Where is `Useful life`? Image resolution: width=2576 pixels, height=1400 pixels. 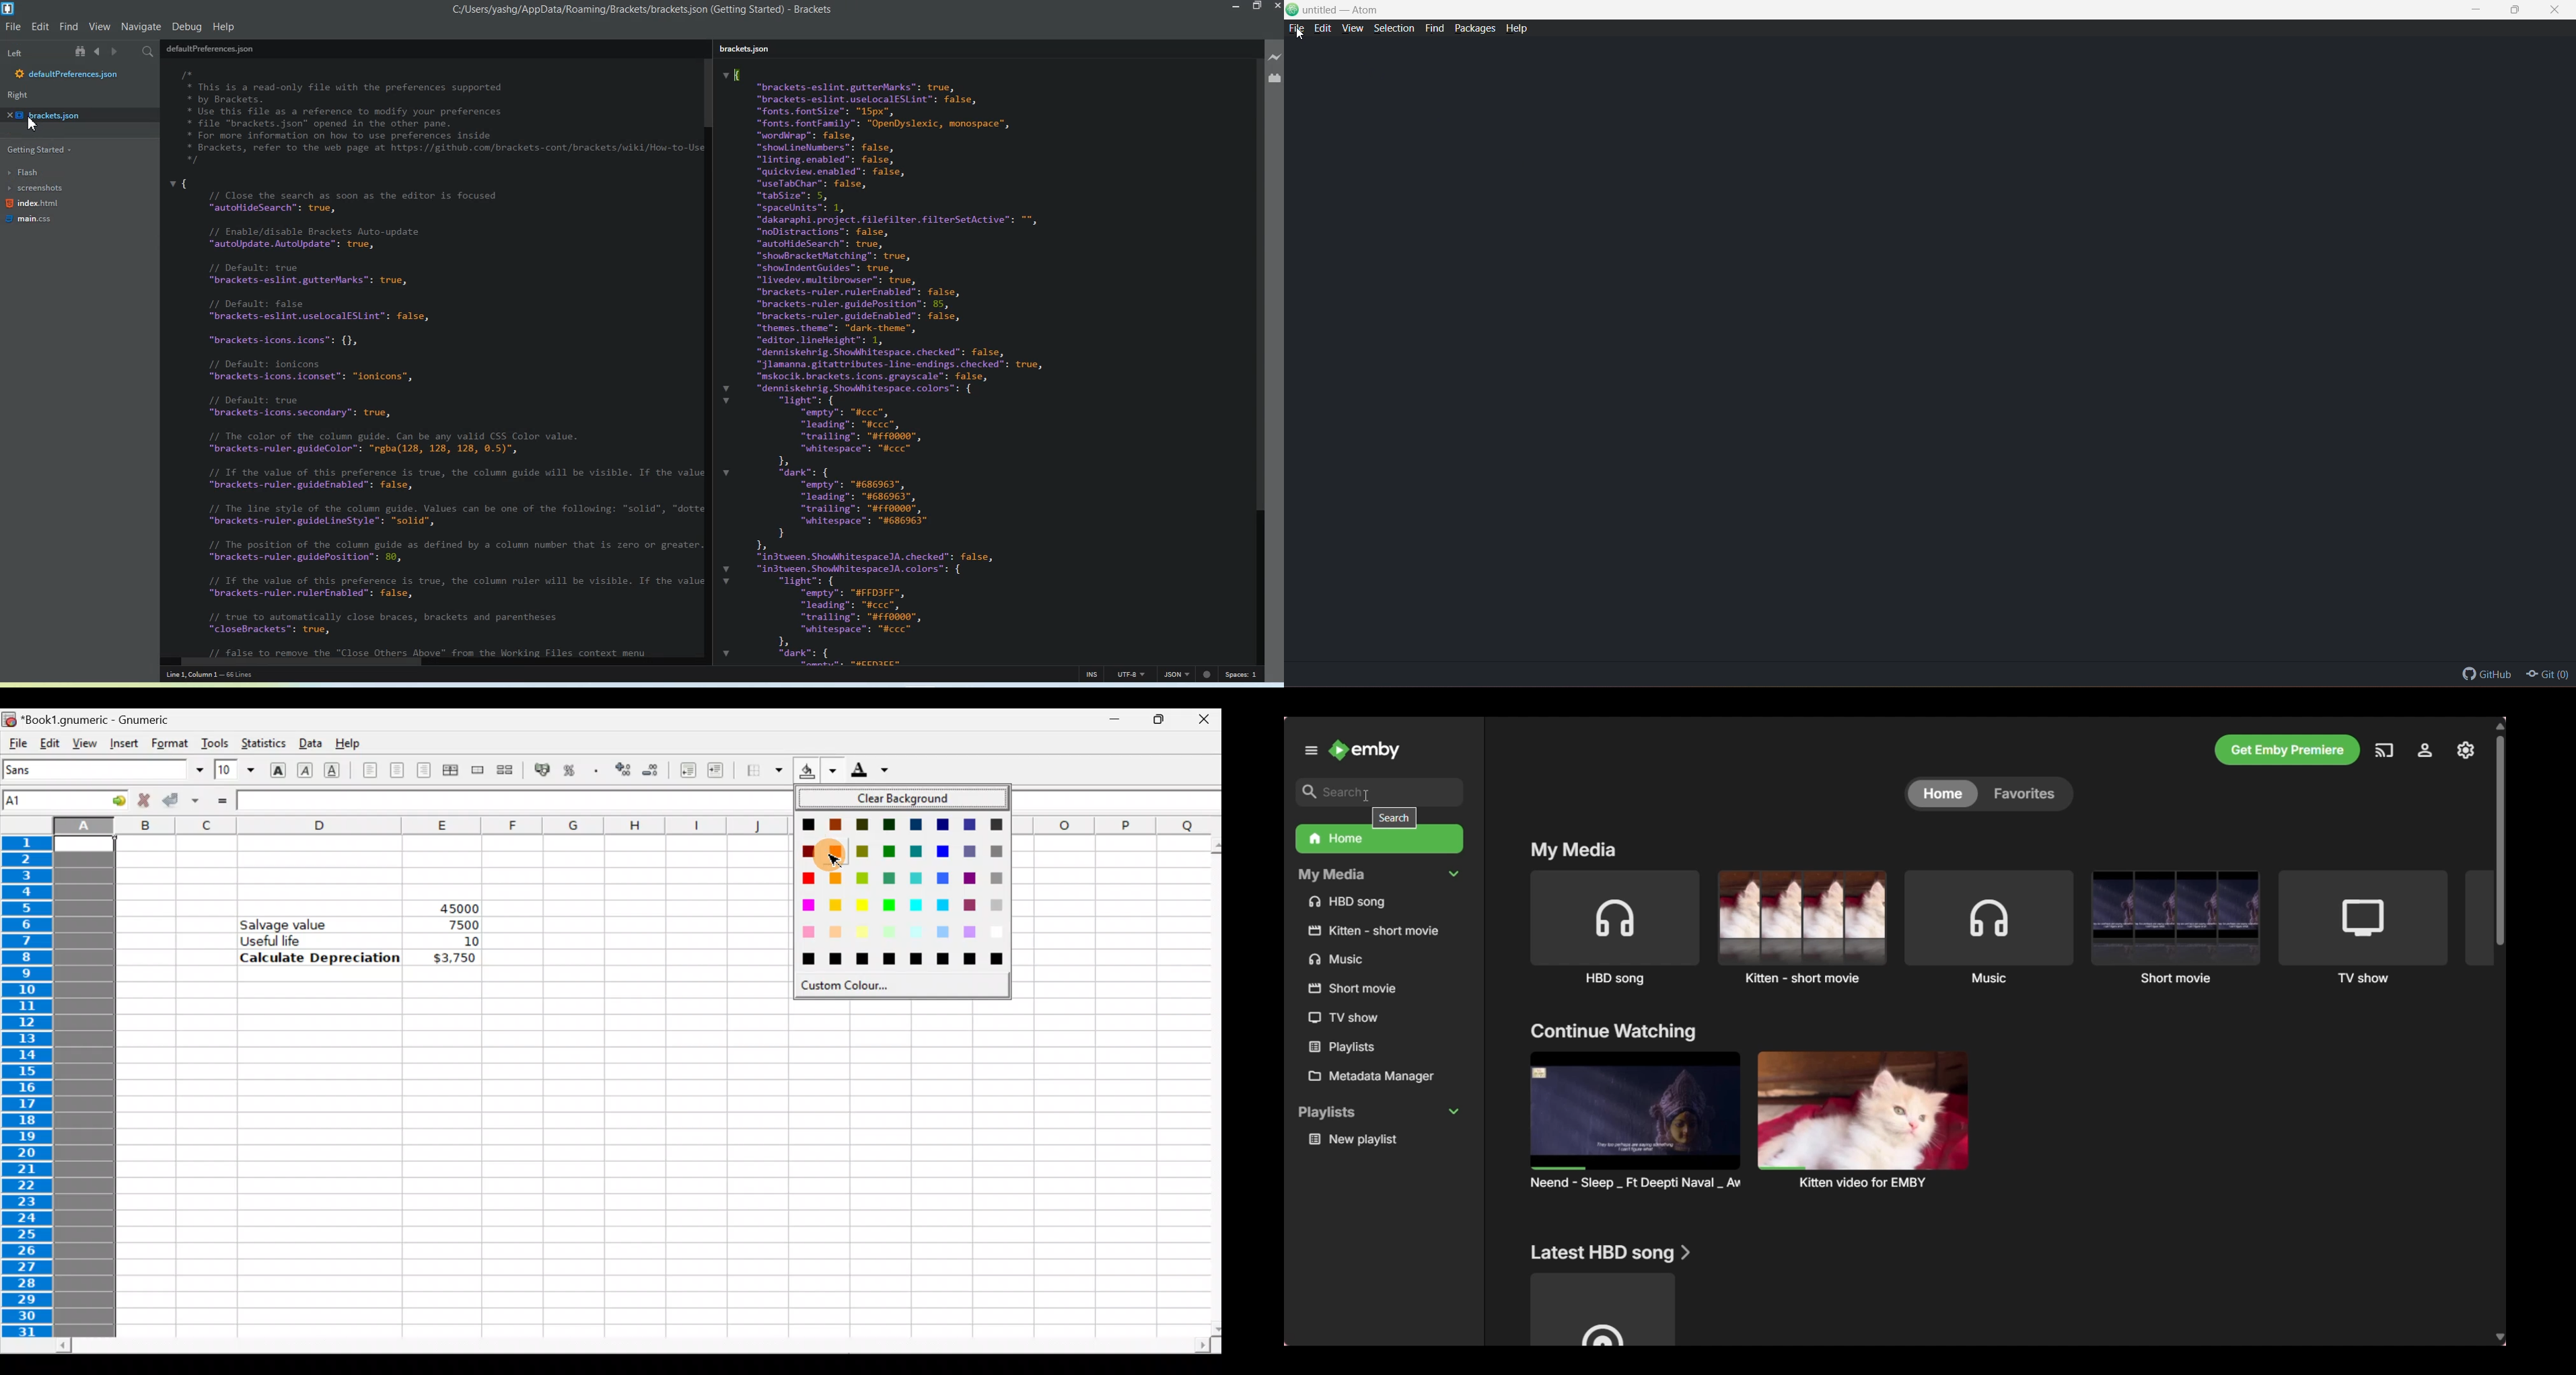
Useful life is located at coordinates (322, 940).